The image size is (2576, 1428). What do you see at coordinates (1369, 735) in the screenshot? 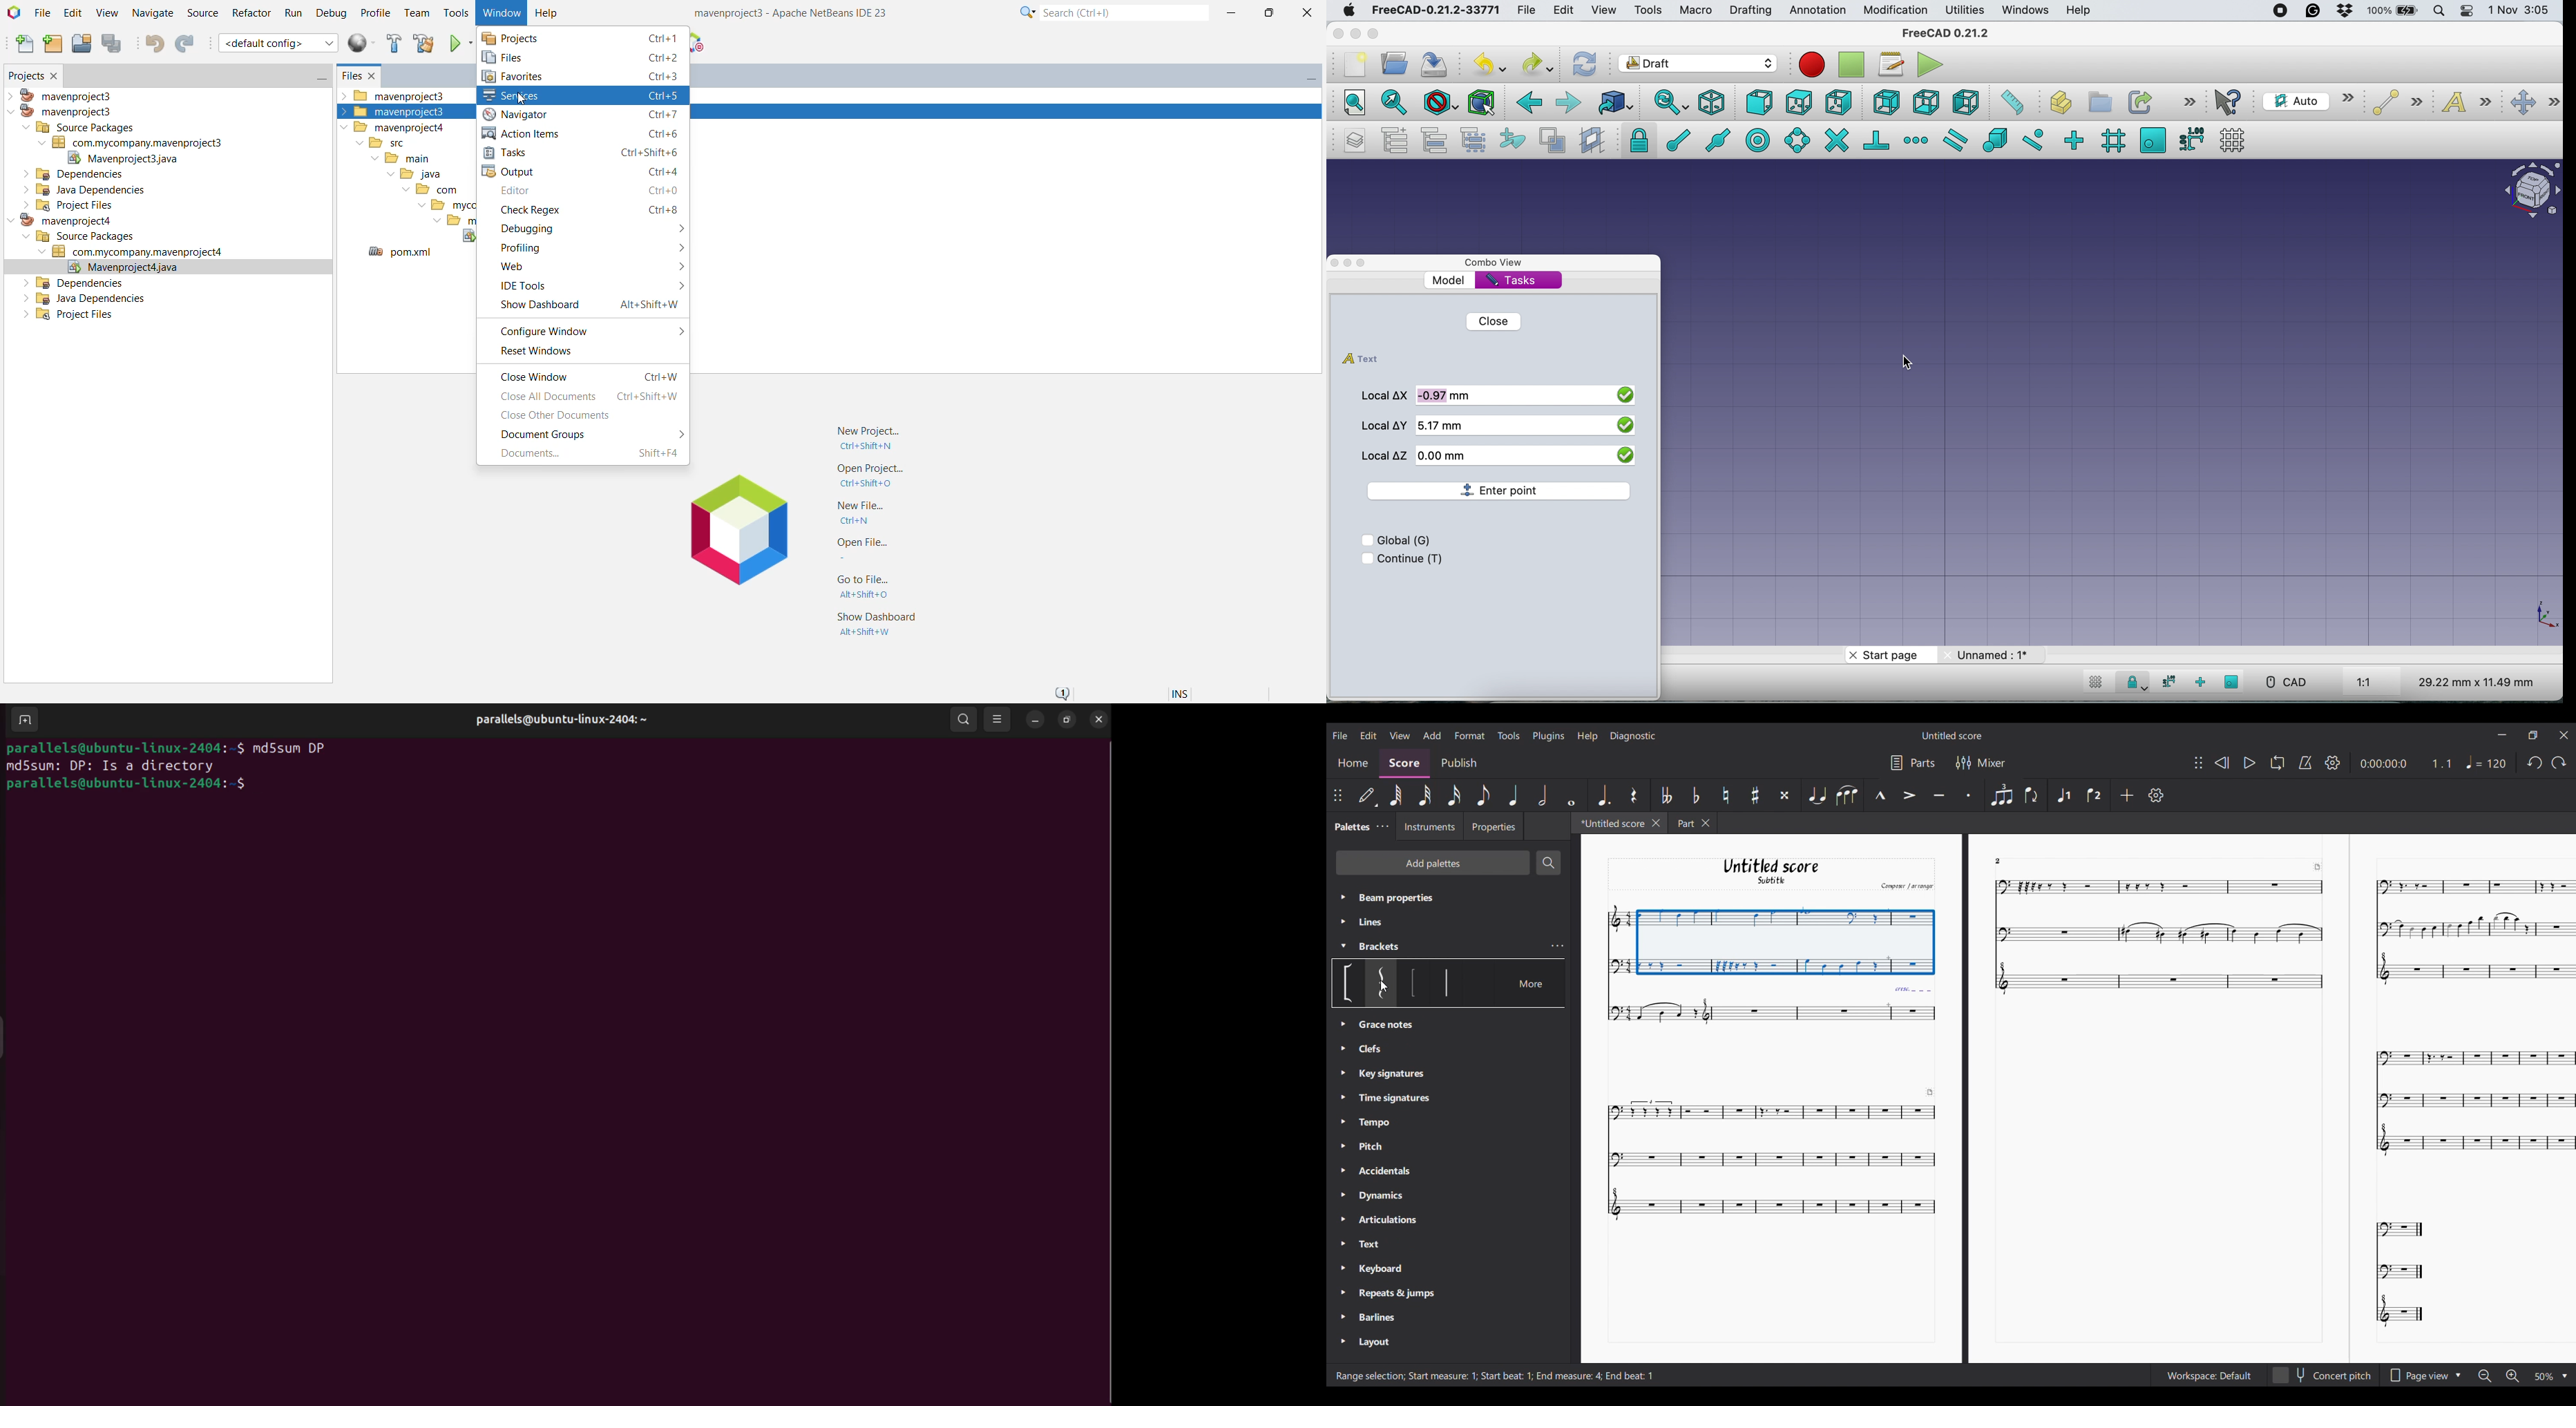
I see `Edit` at bounding box center [1369, 735].